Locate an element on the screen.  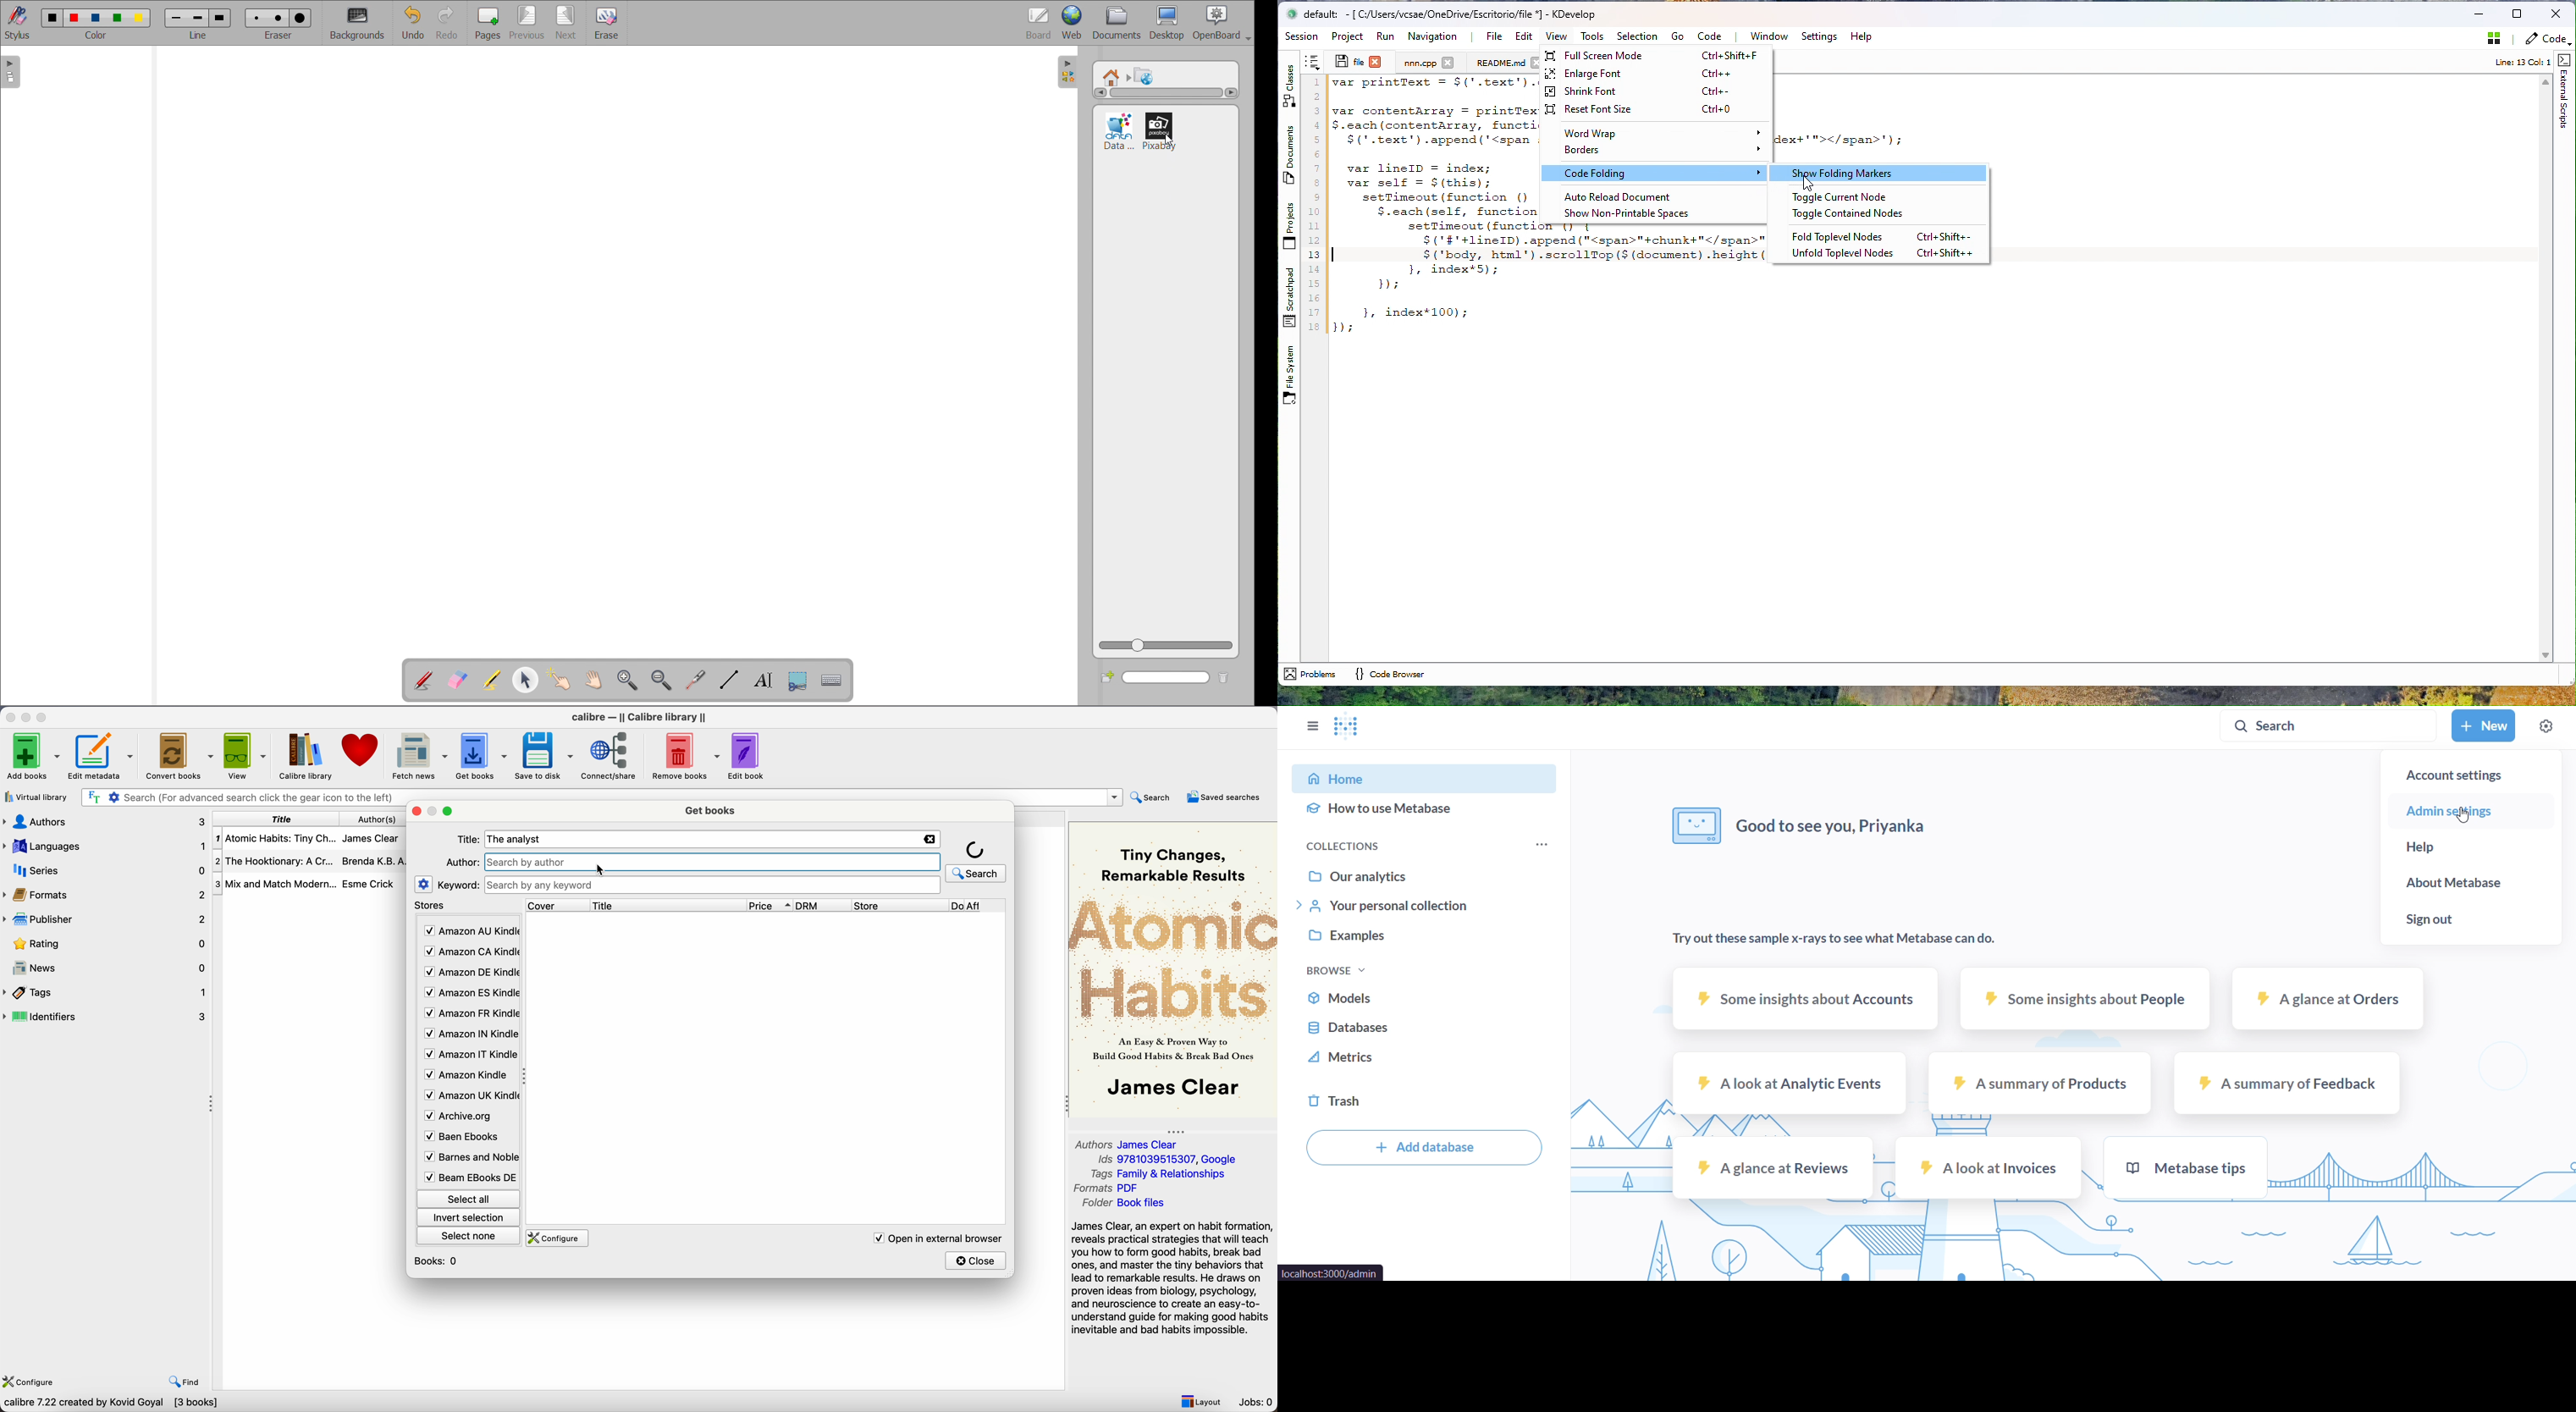
trash is located at coordinates (1424, 1100).